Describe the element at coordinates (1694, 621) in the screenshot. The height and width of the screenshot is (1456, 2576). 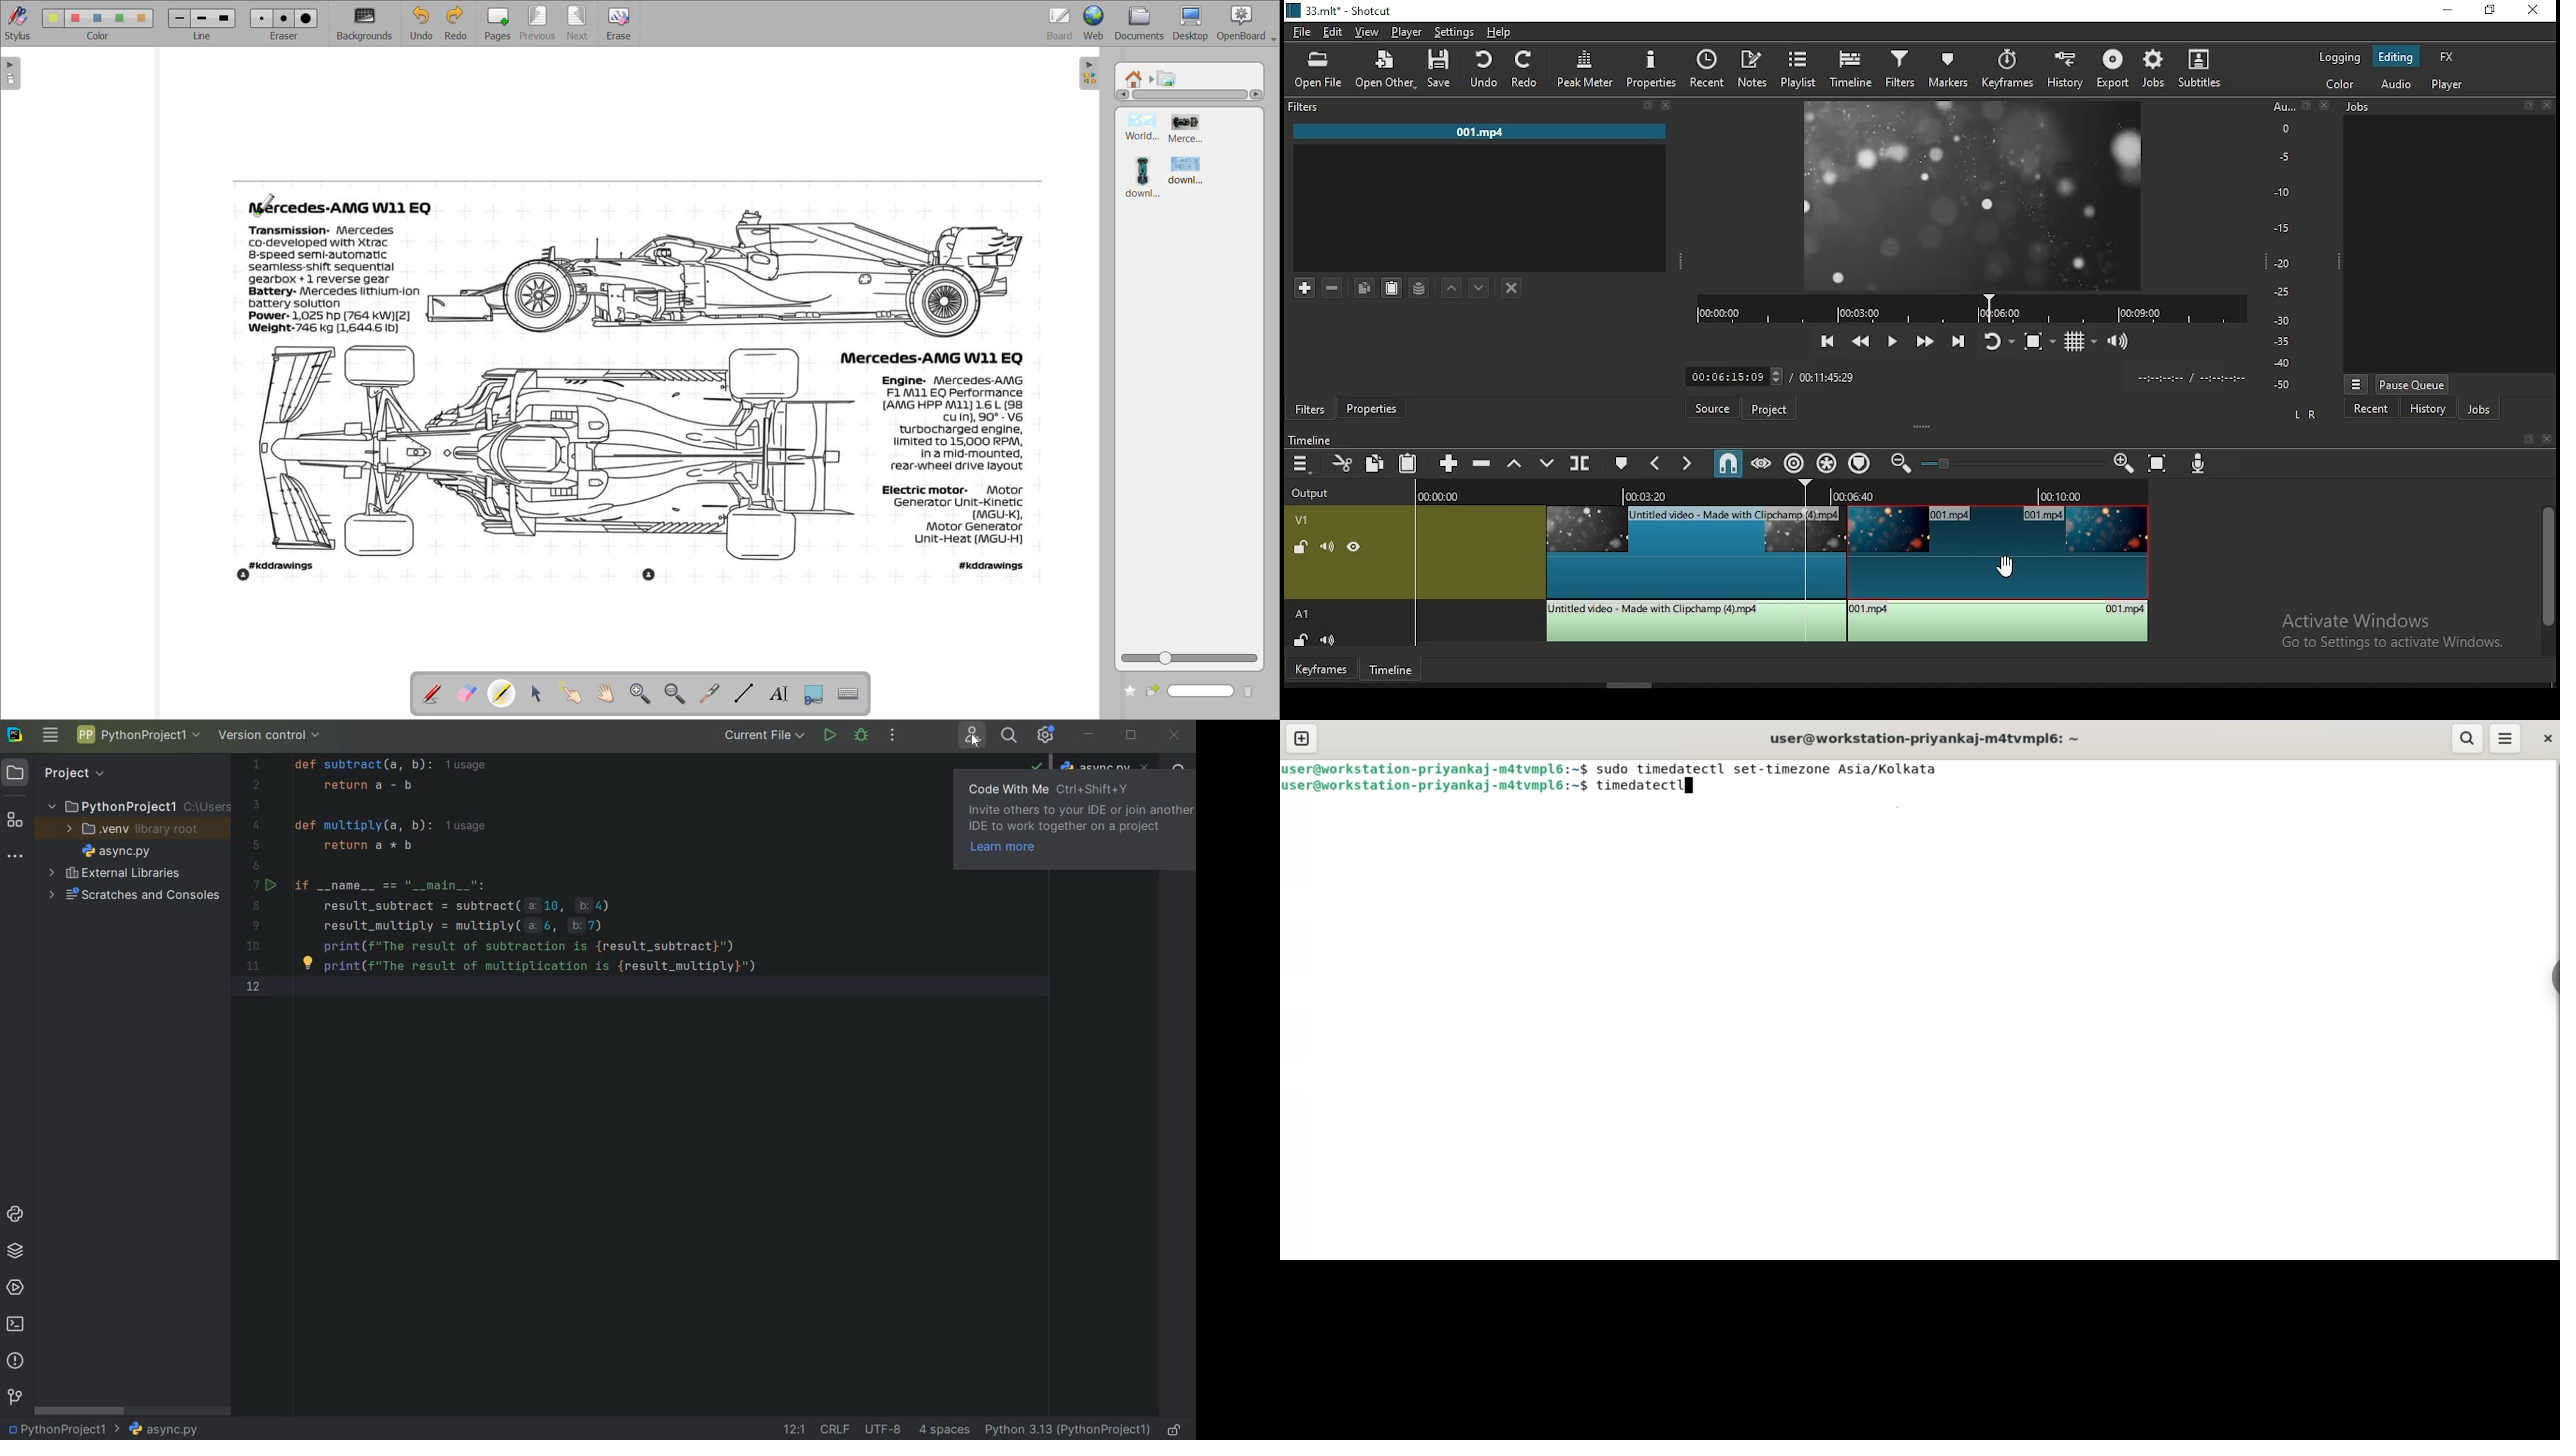
I see `audio clip` at that location.